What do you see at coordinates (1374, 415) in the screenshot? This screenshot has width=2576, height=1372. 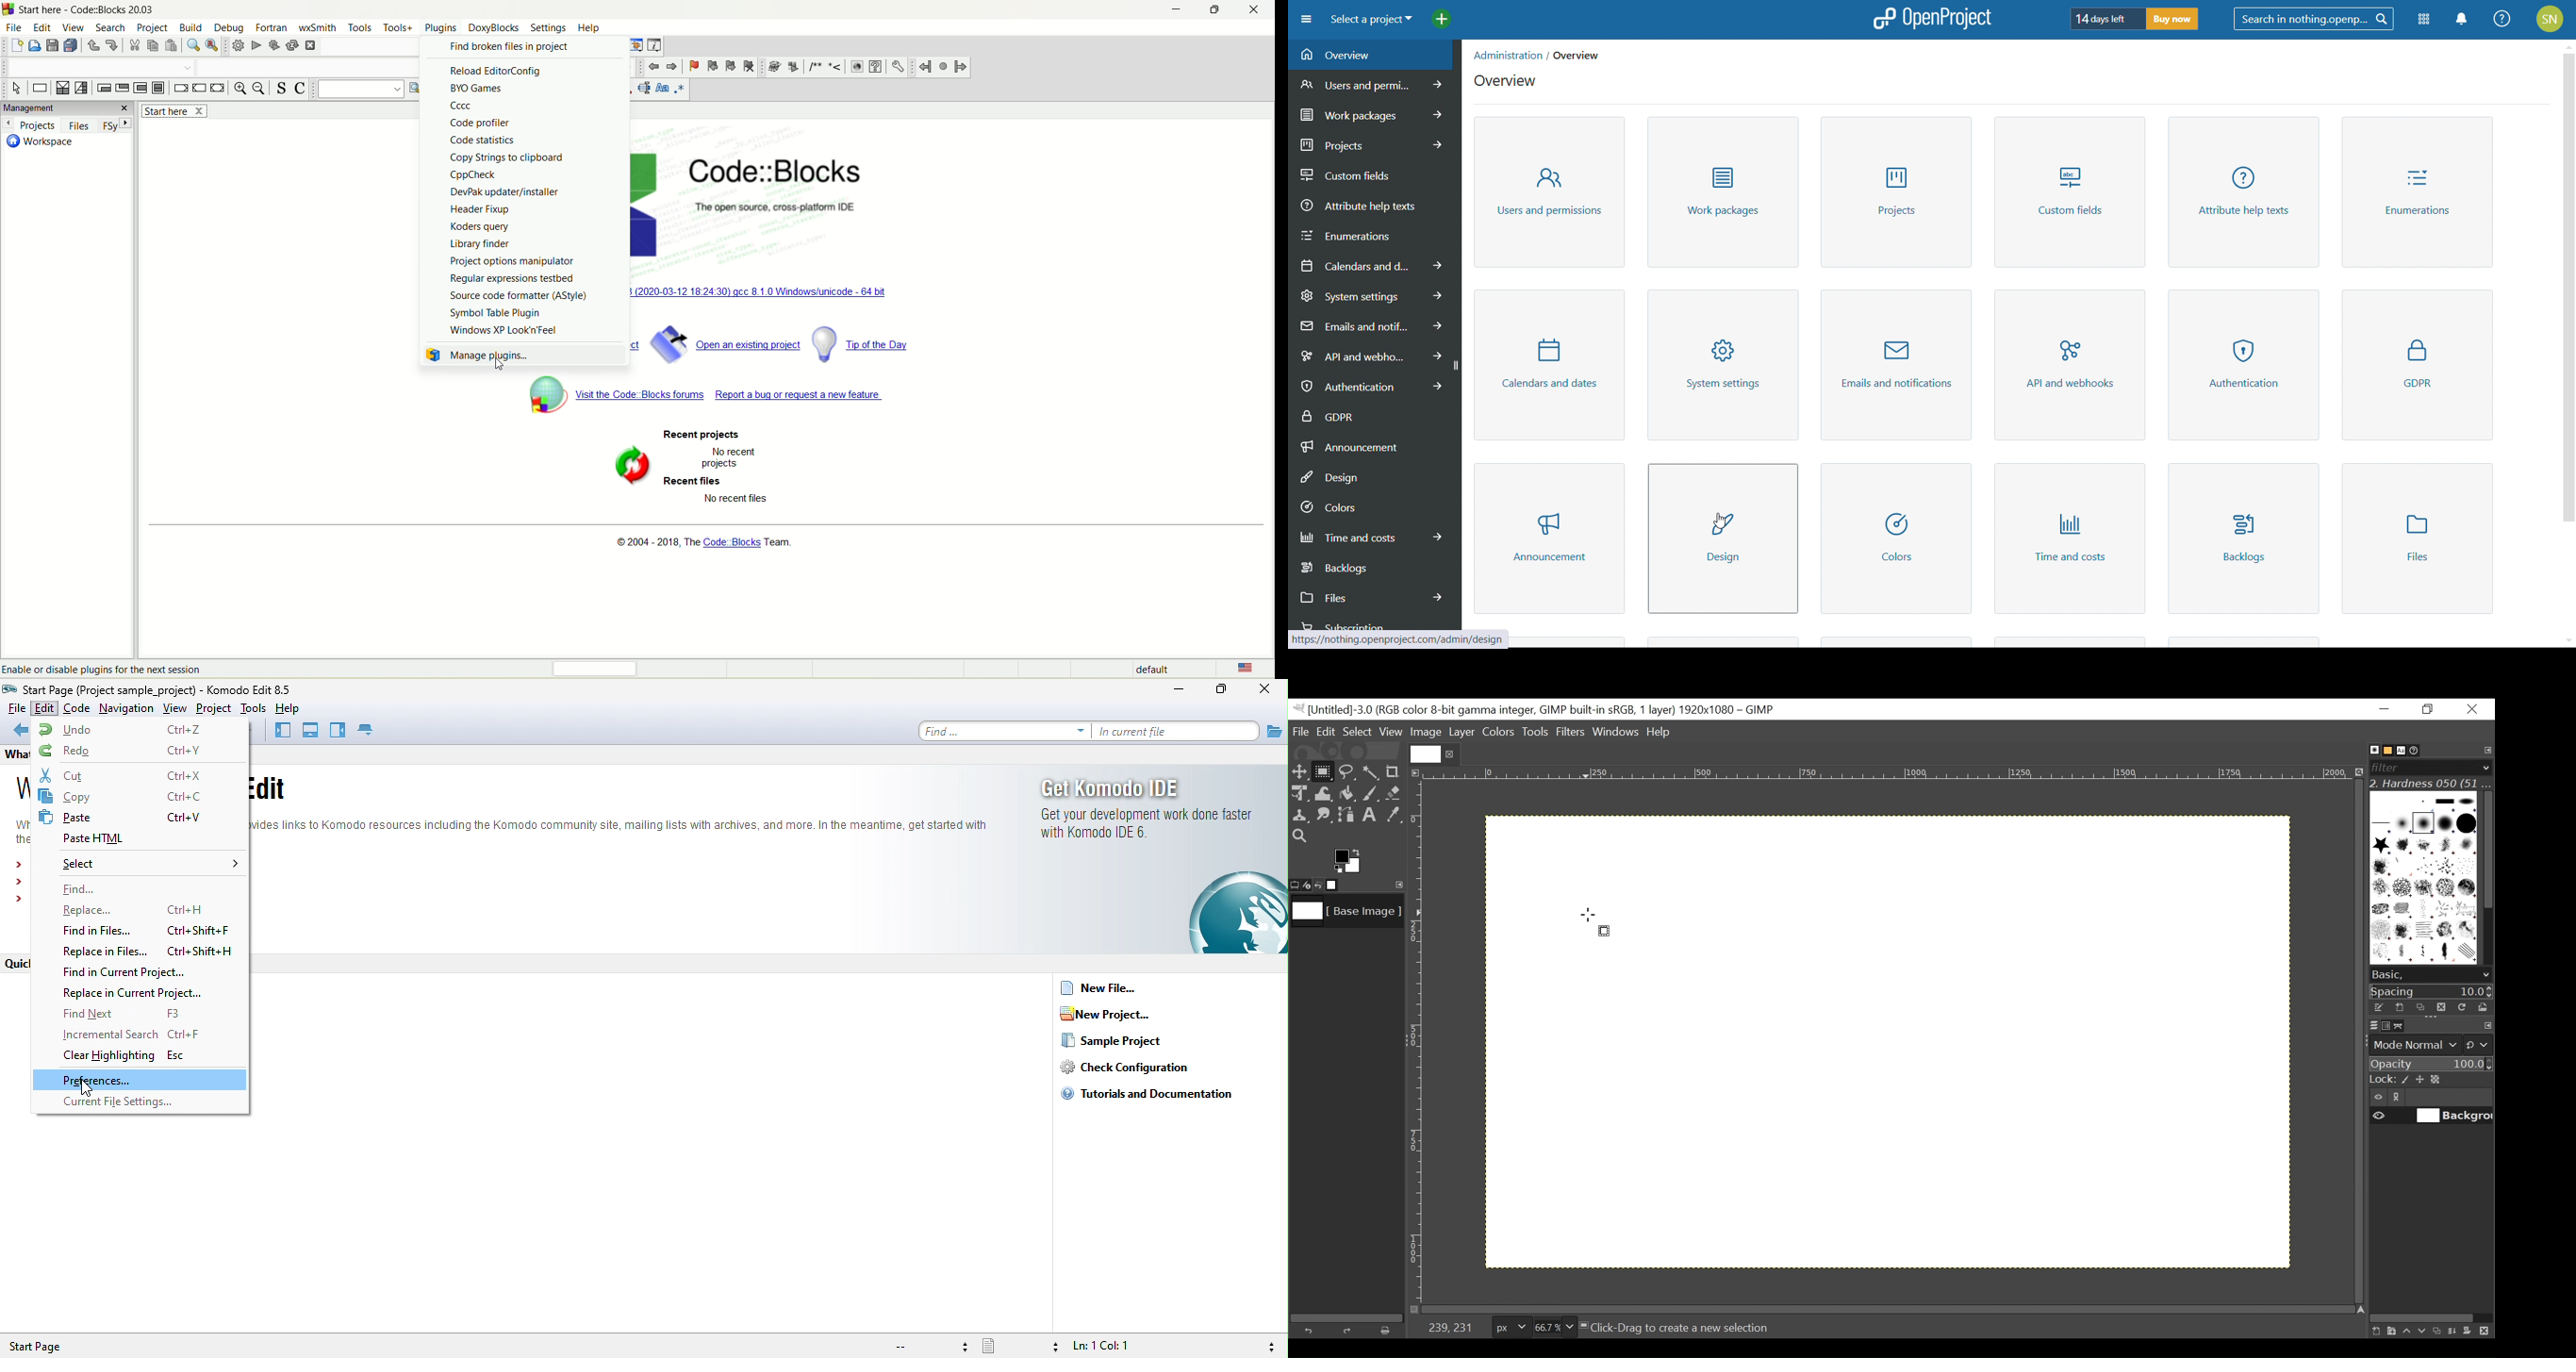 I see `GDPR` at bounding box center [1374, 415].